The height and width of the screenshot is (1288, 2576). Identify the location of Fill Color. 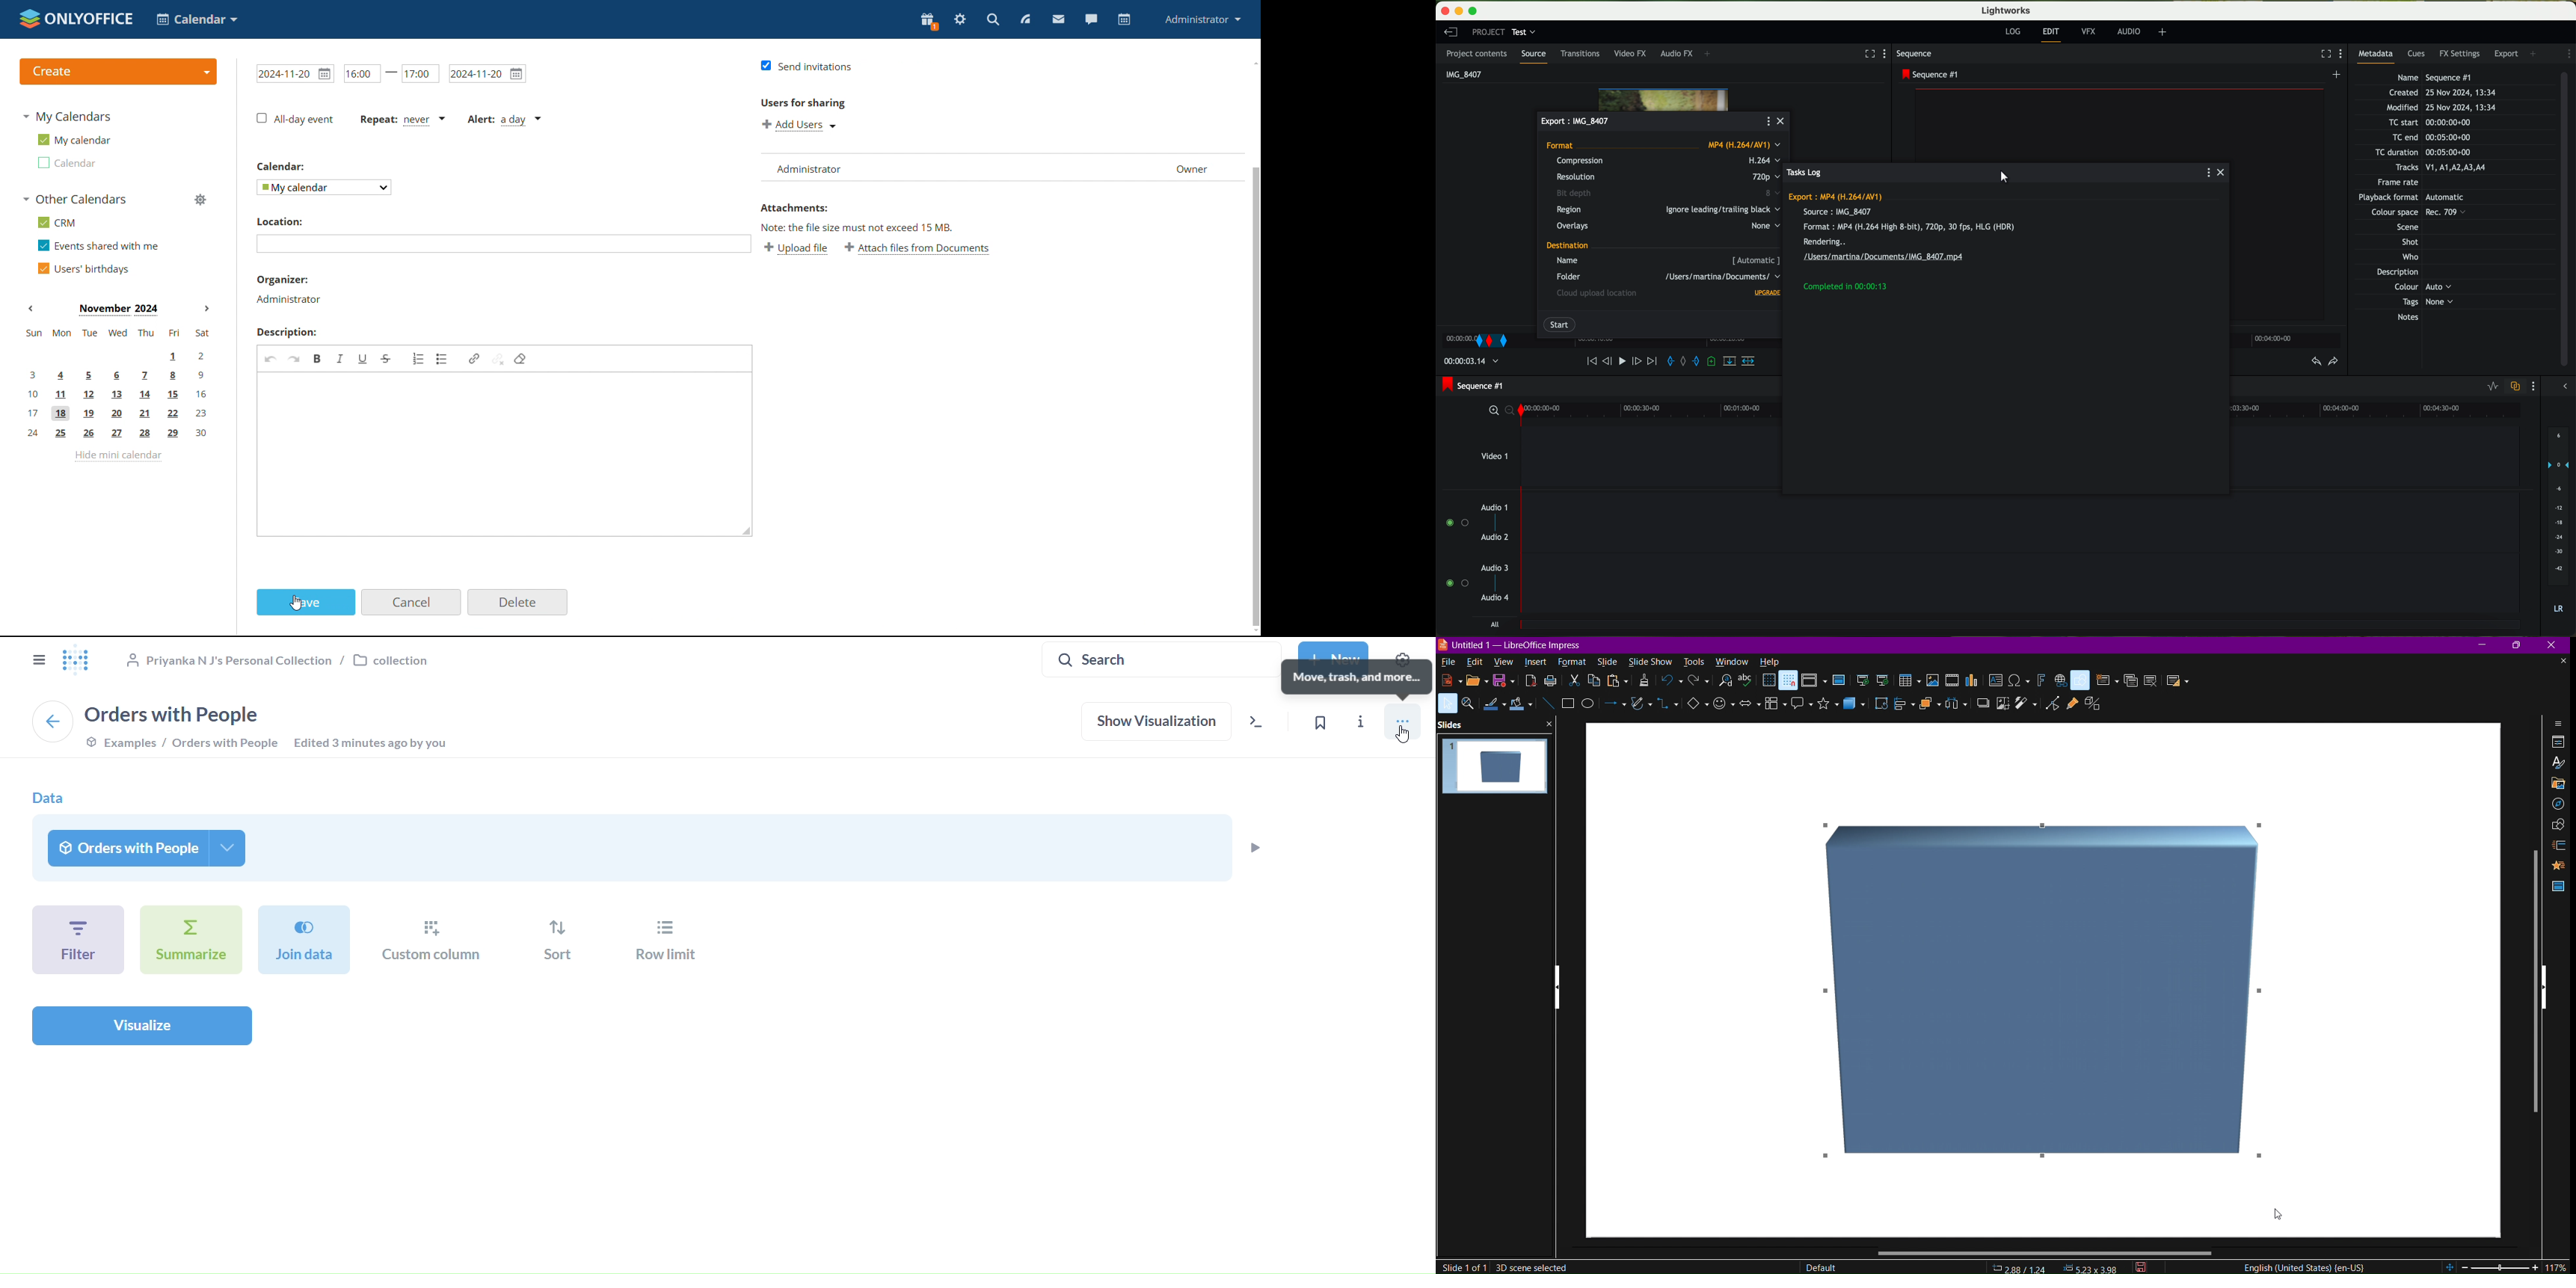
(1523, 706).